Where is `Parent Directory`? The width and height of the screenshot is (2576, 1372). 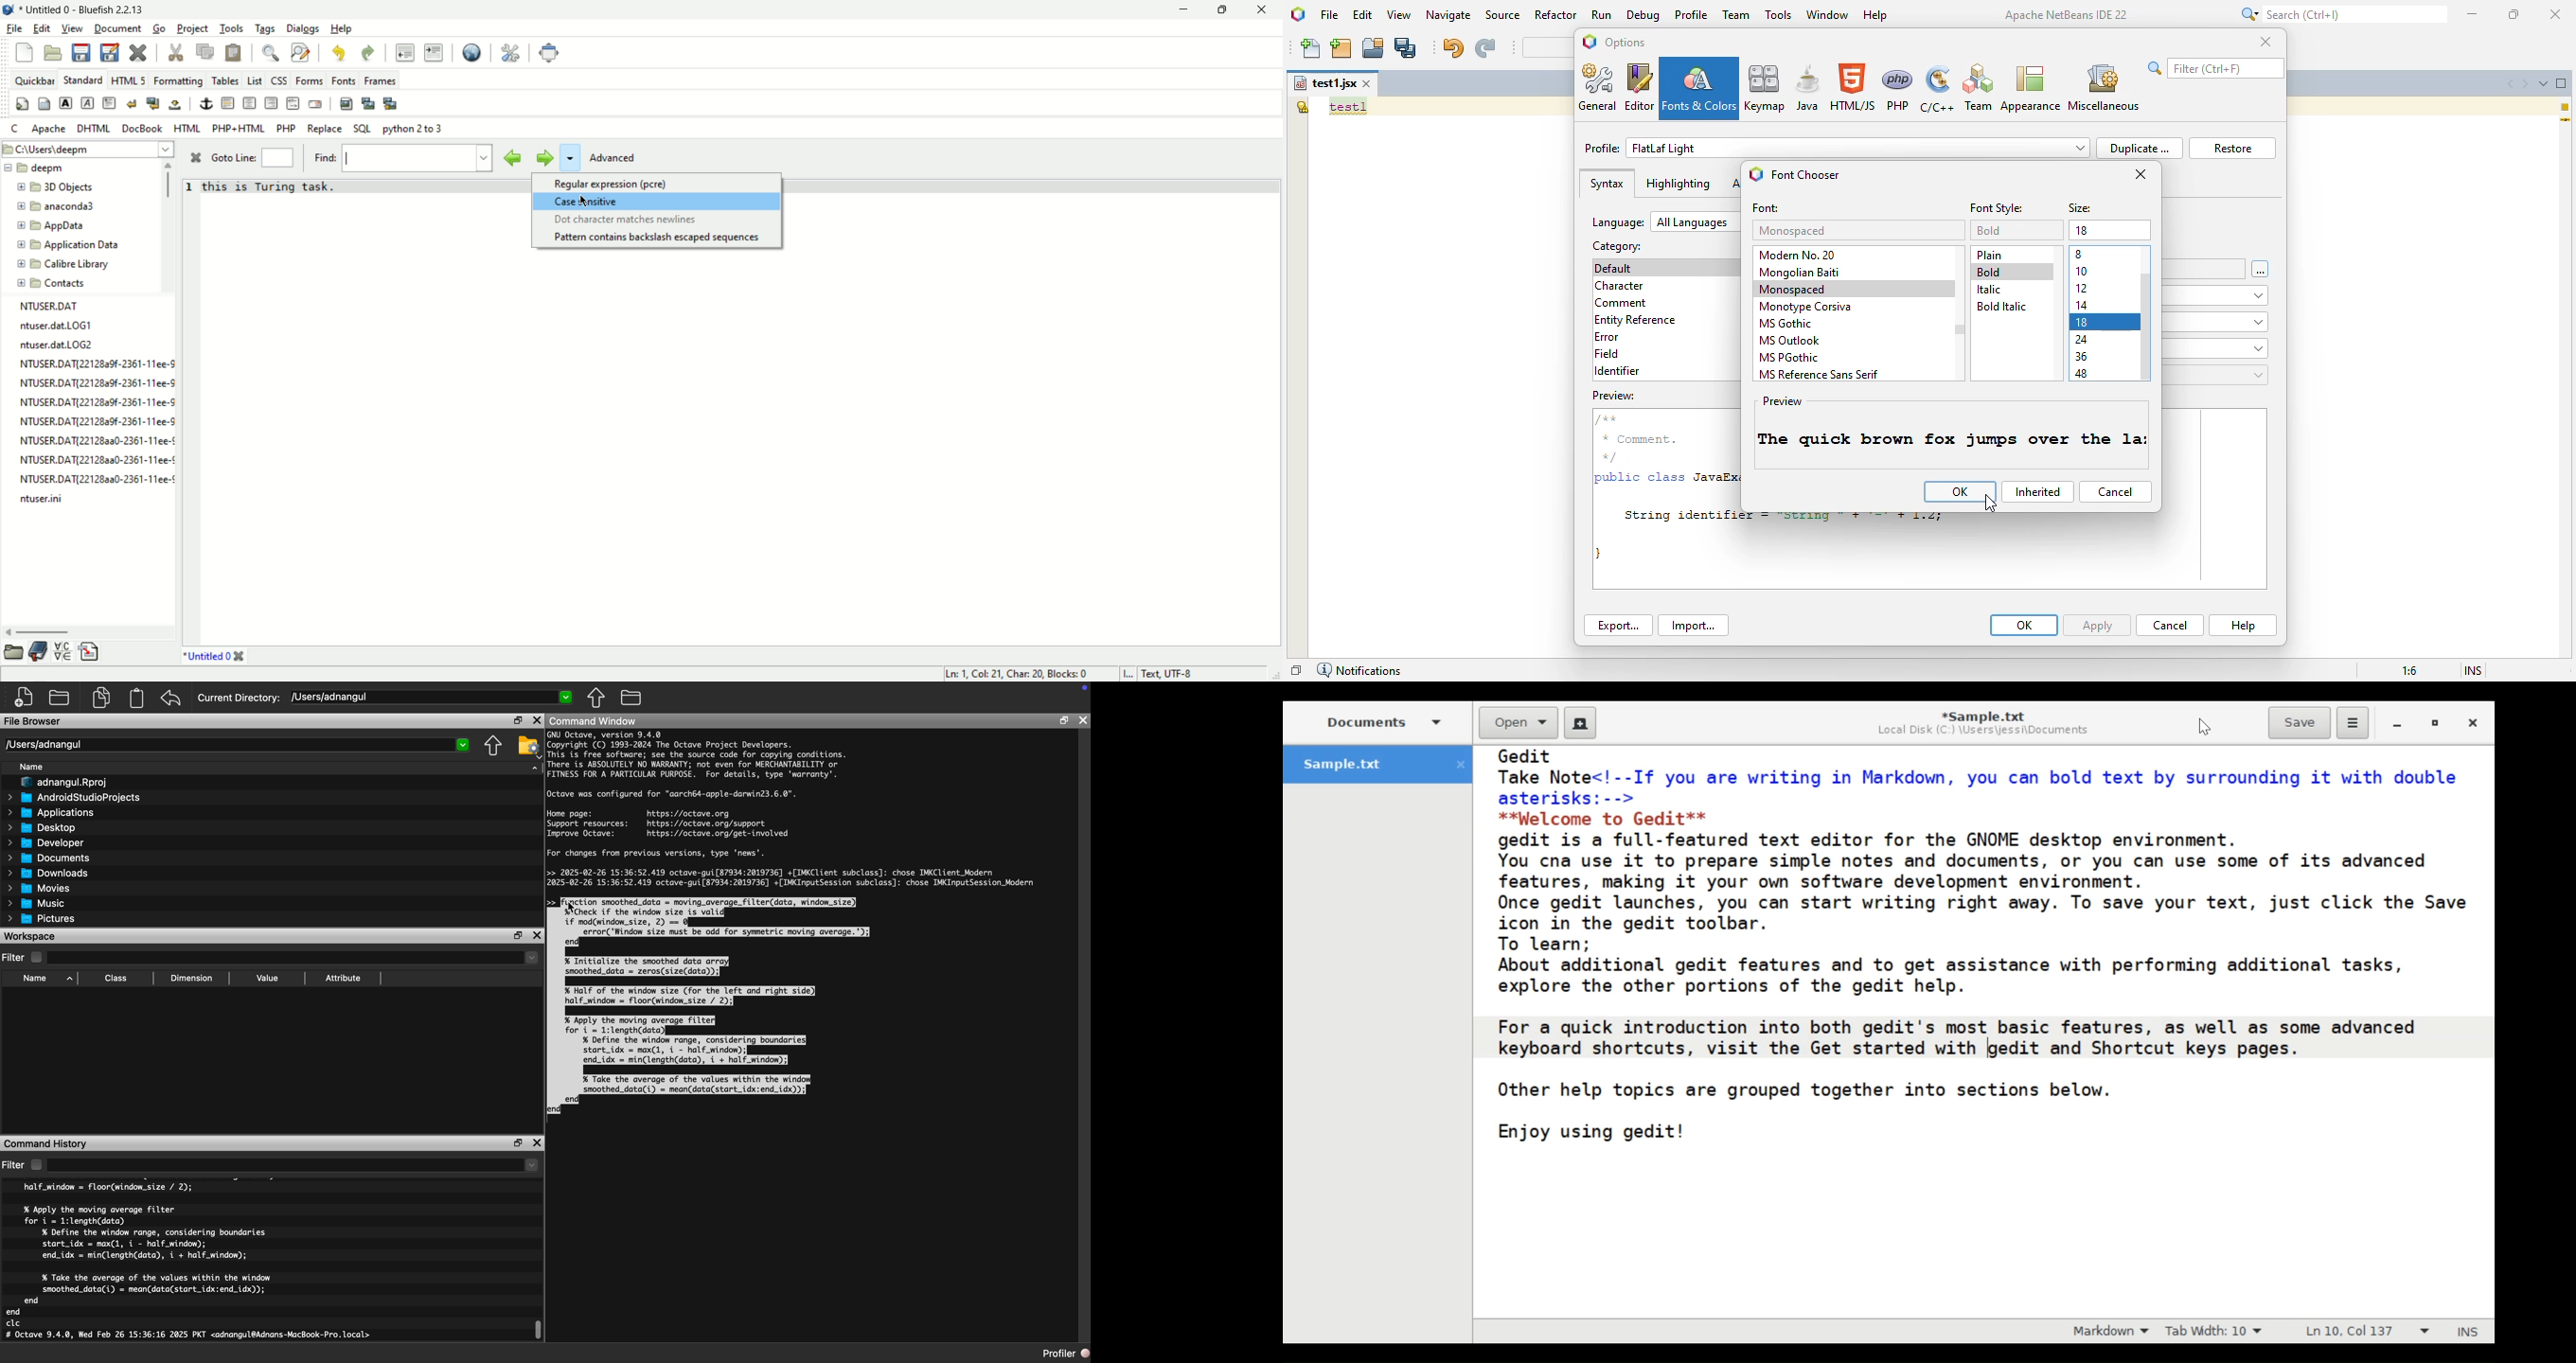
Parent Directory is located at coordinates (597, 699).